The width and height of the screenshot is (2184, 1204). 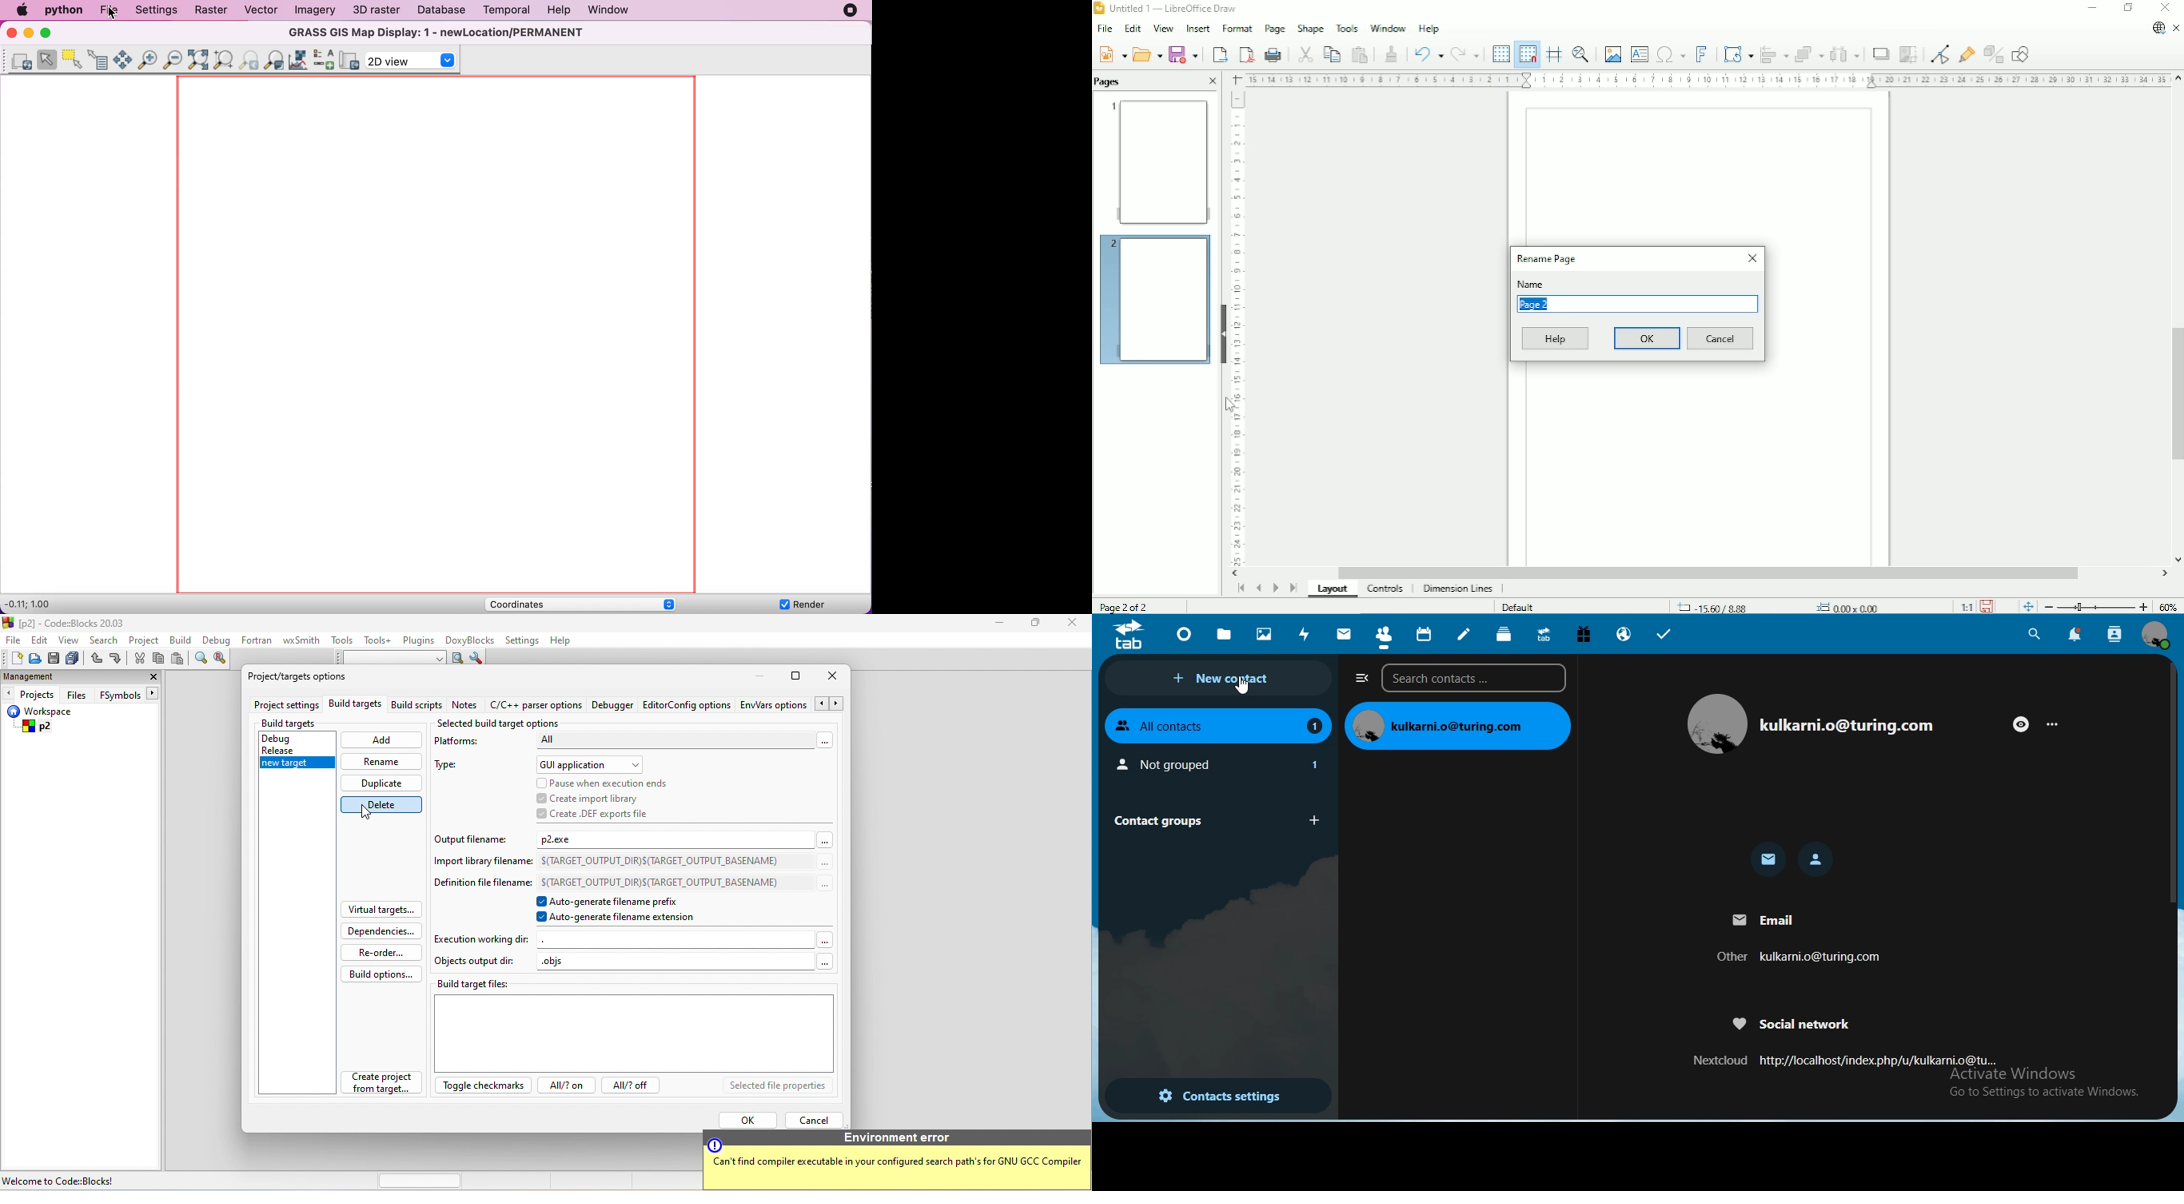 What do you see at coordinates (147, 640) in the screenshot?
I see `project` at bounding box center [147, 640].